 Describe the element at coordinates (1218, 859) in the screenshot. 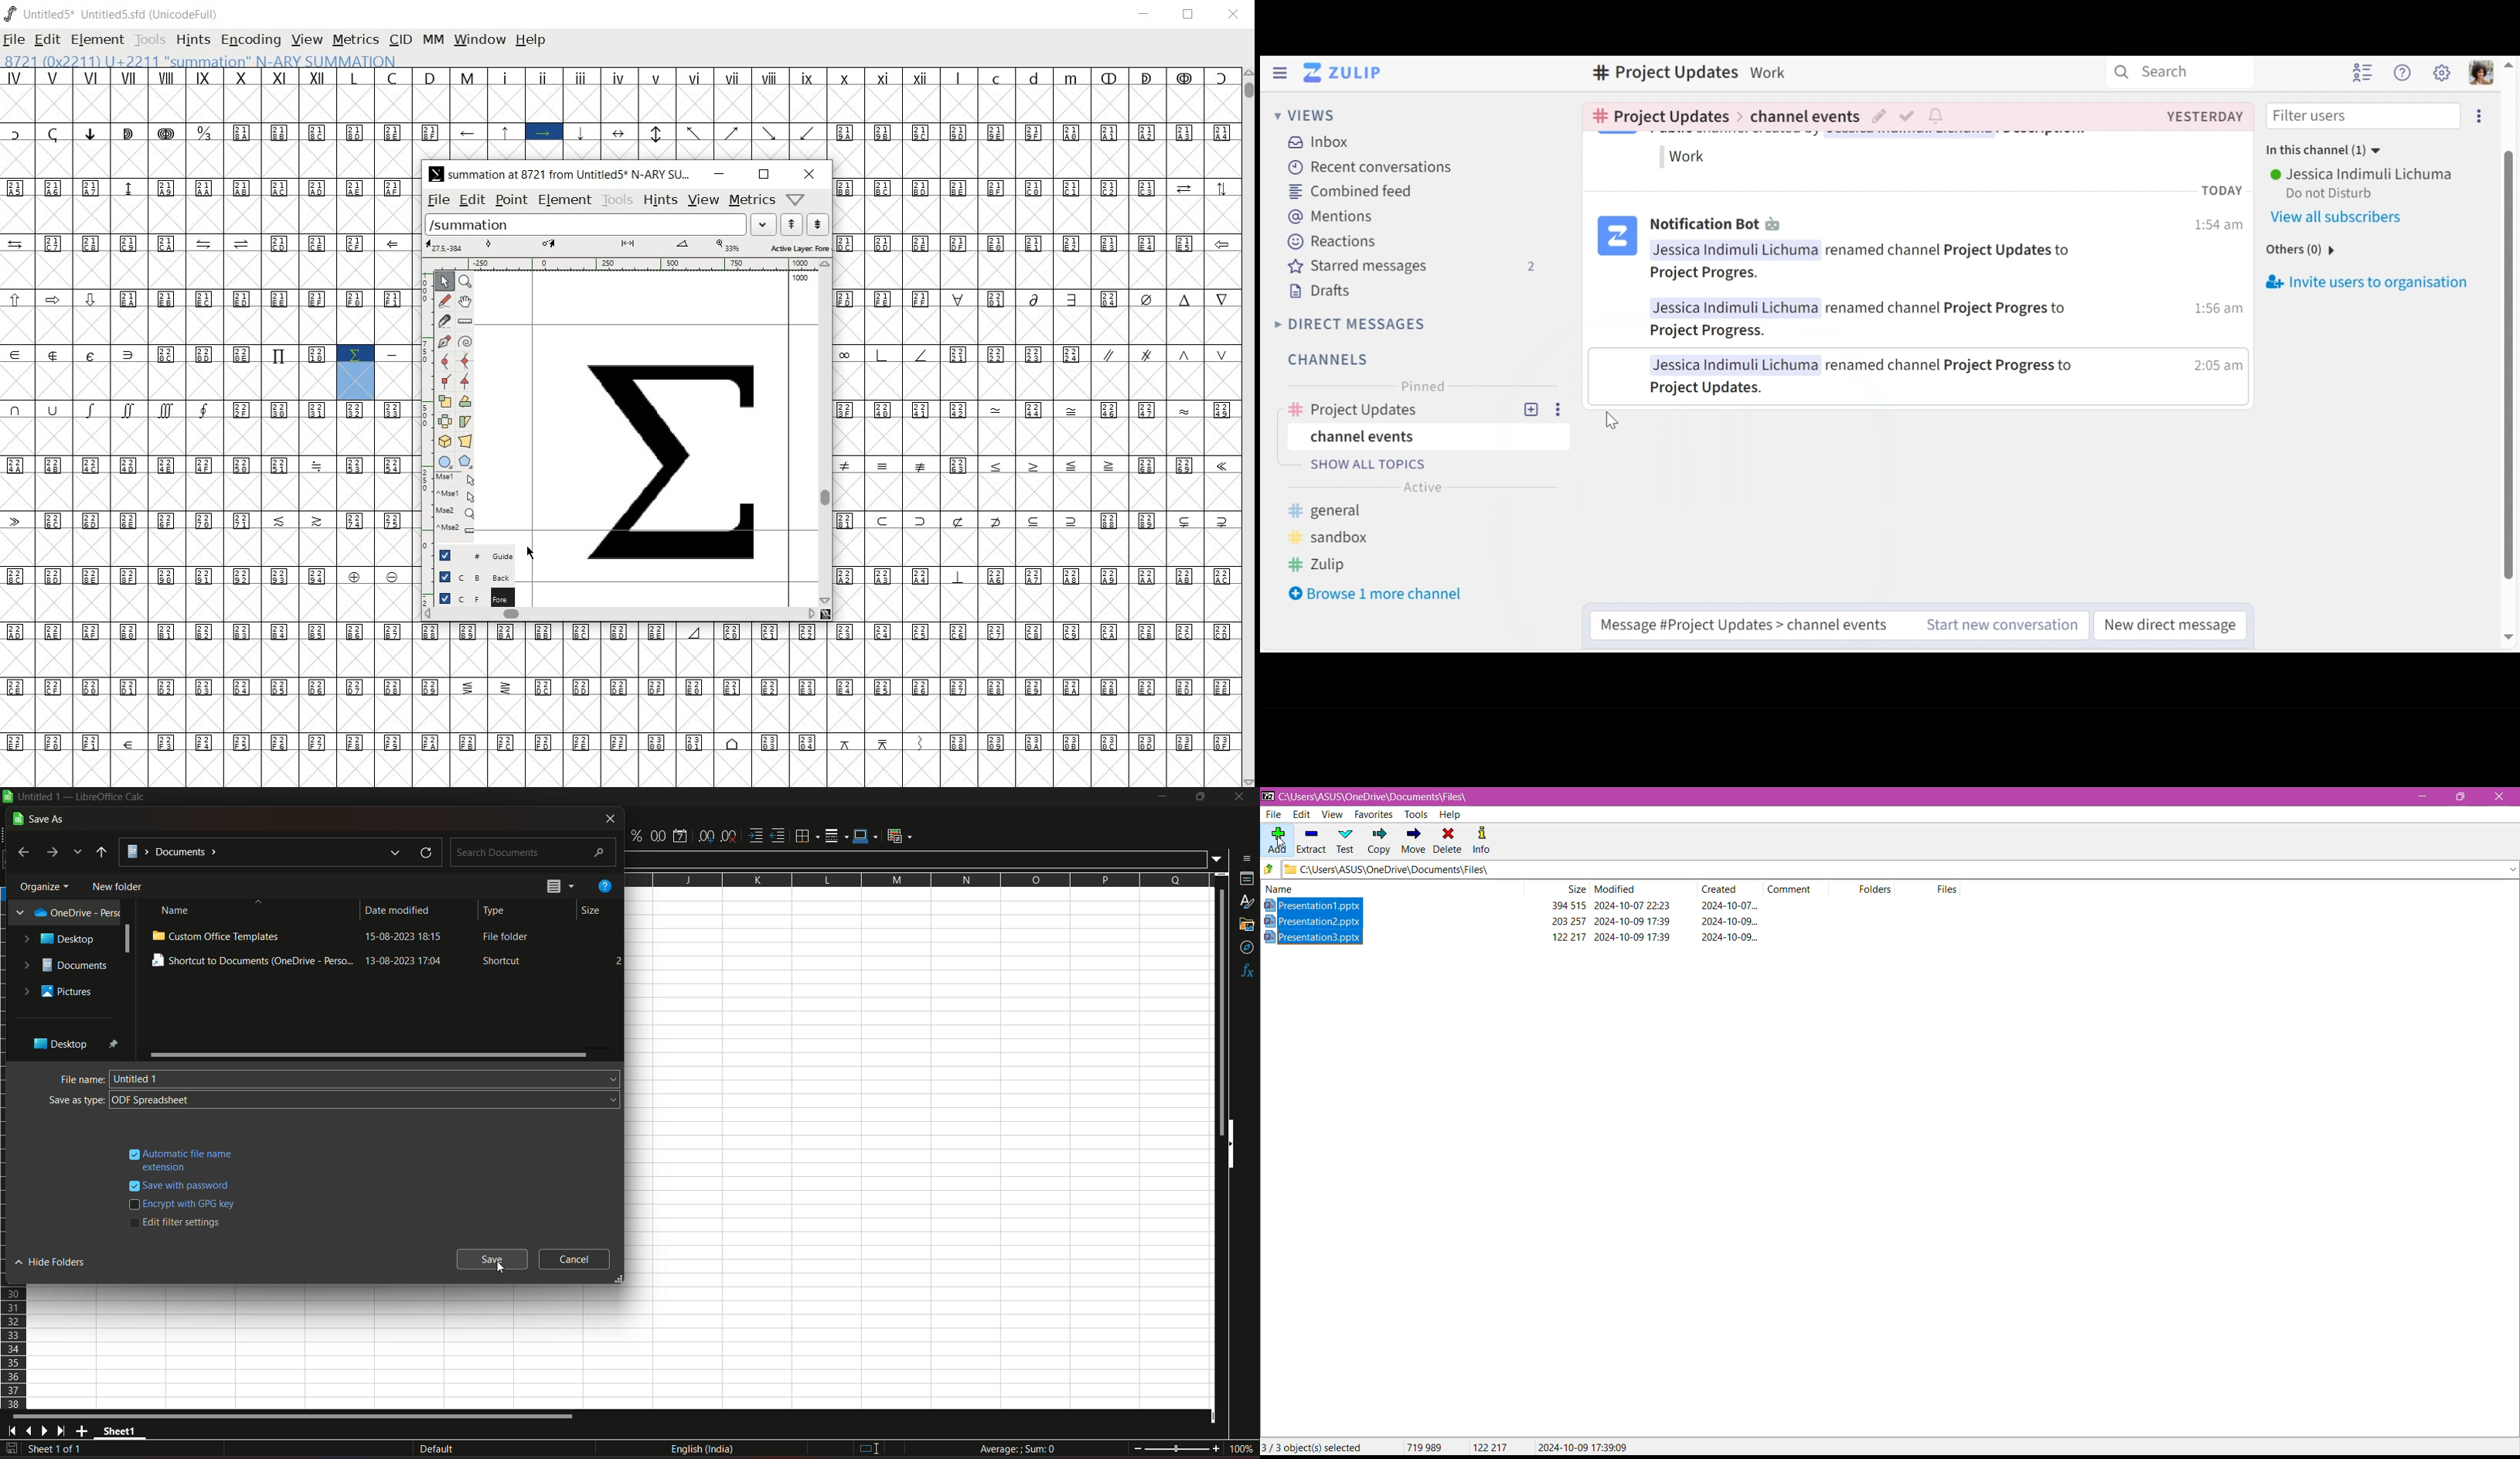

I see `expand formula` at that location.